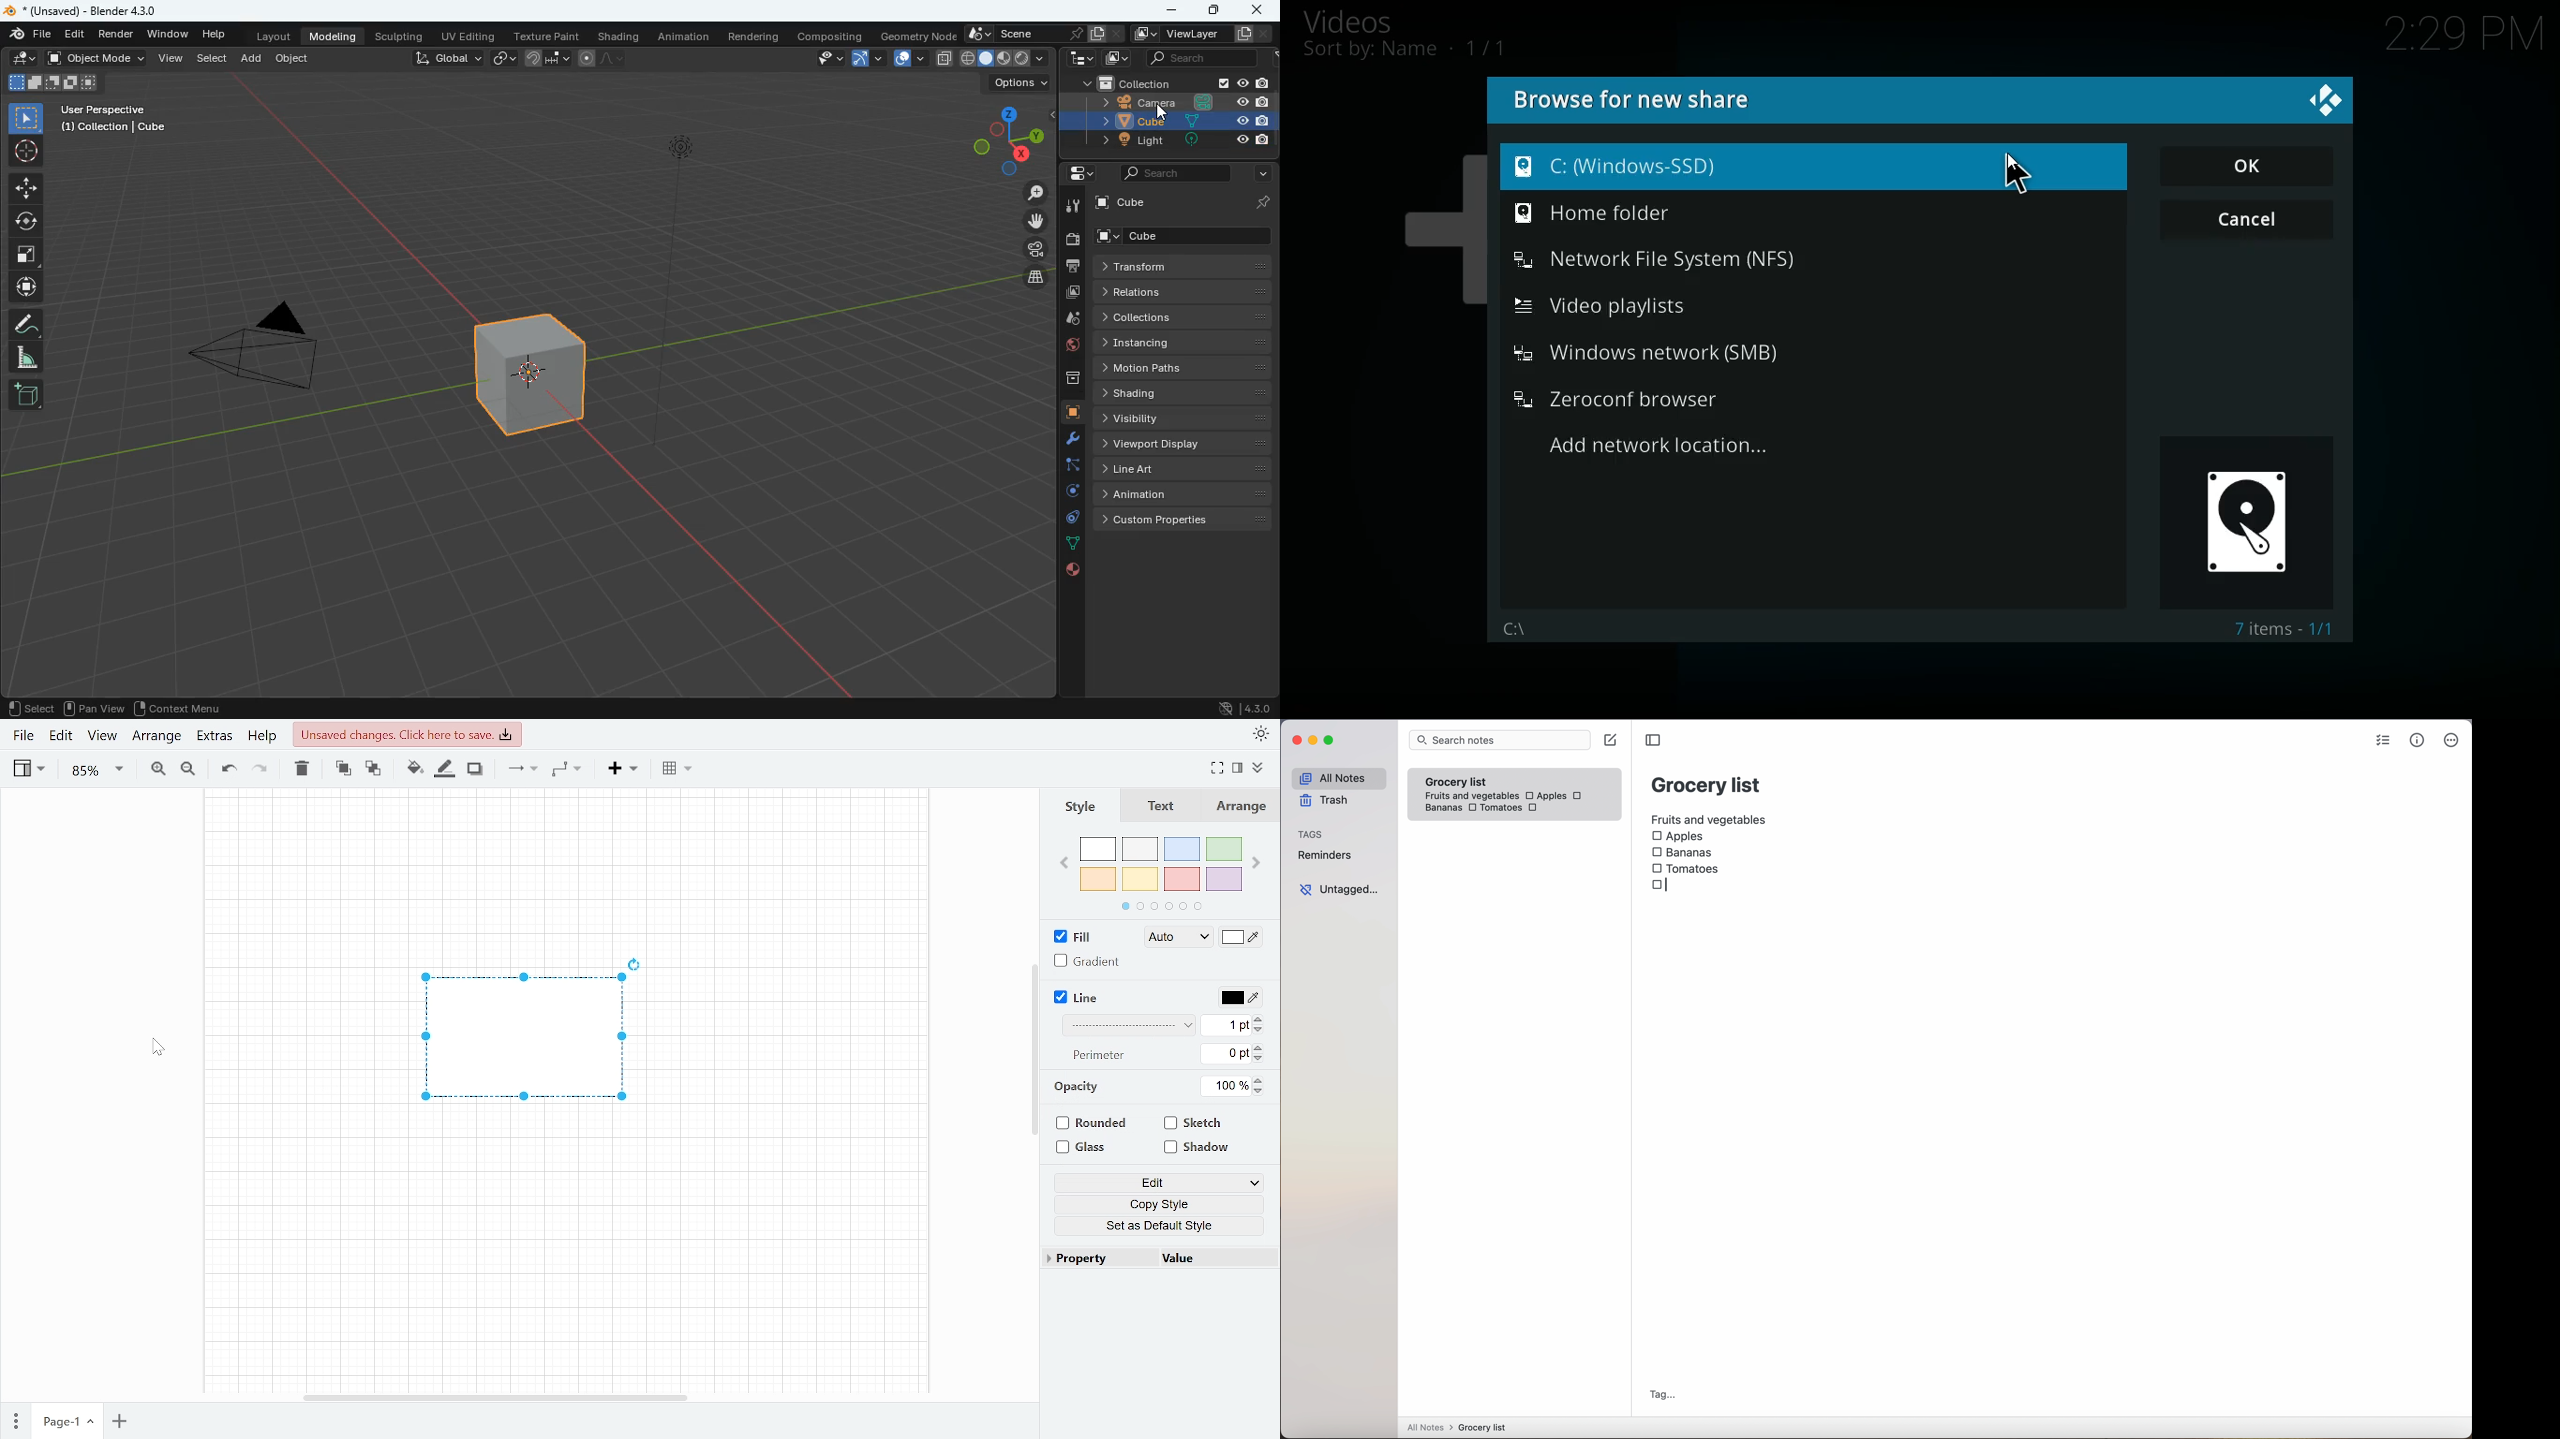 This screenshot has width=2576, height=1456. Describe the element at coordinates (1339, 890) in the screenshot. I see `untagged` at that location.